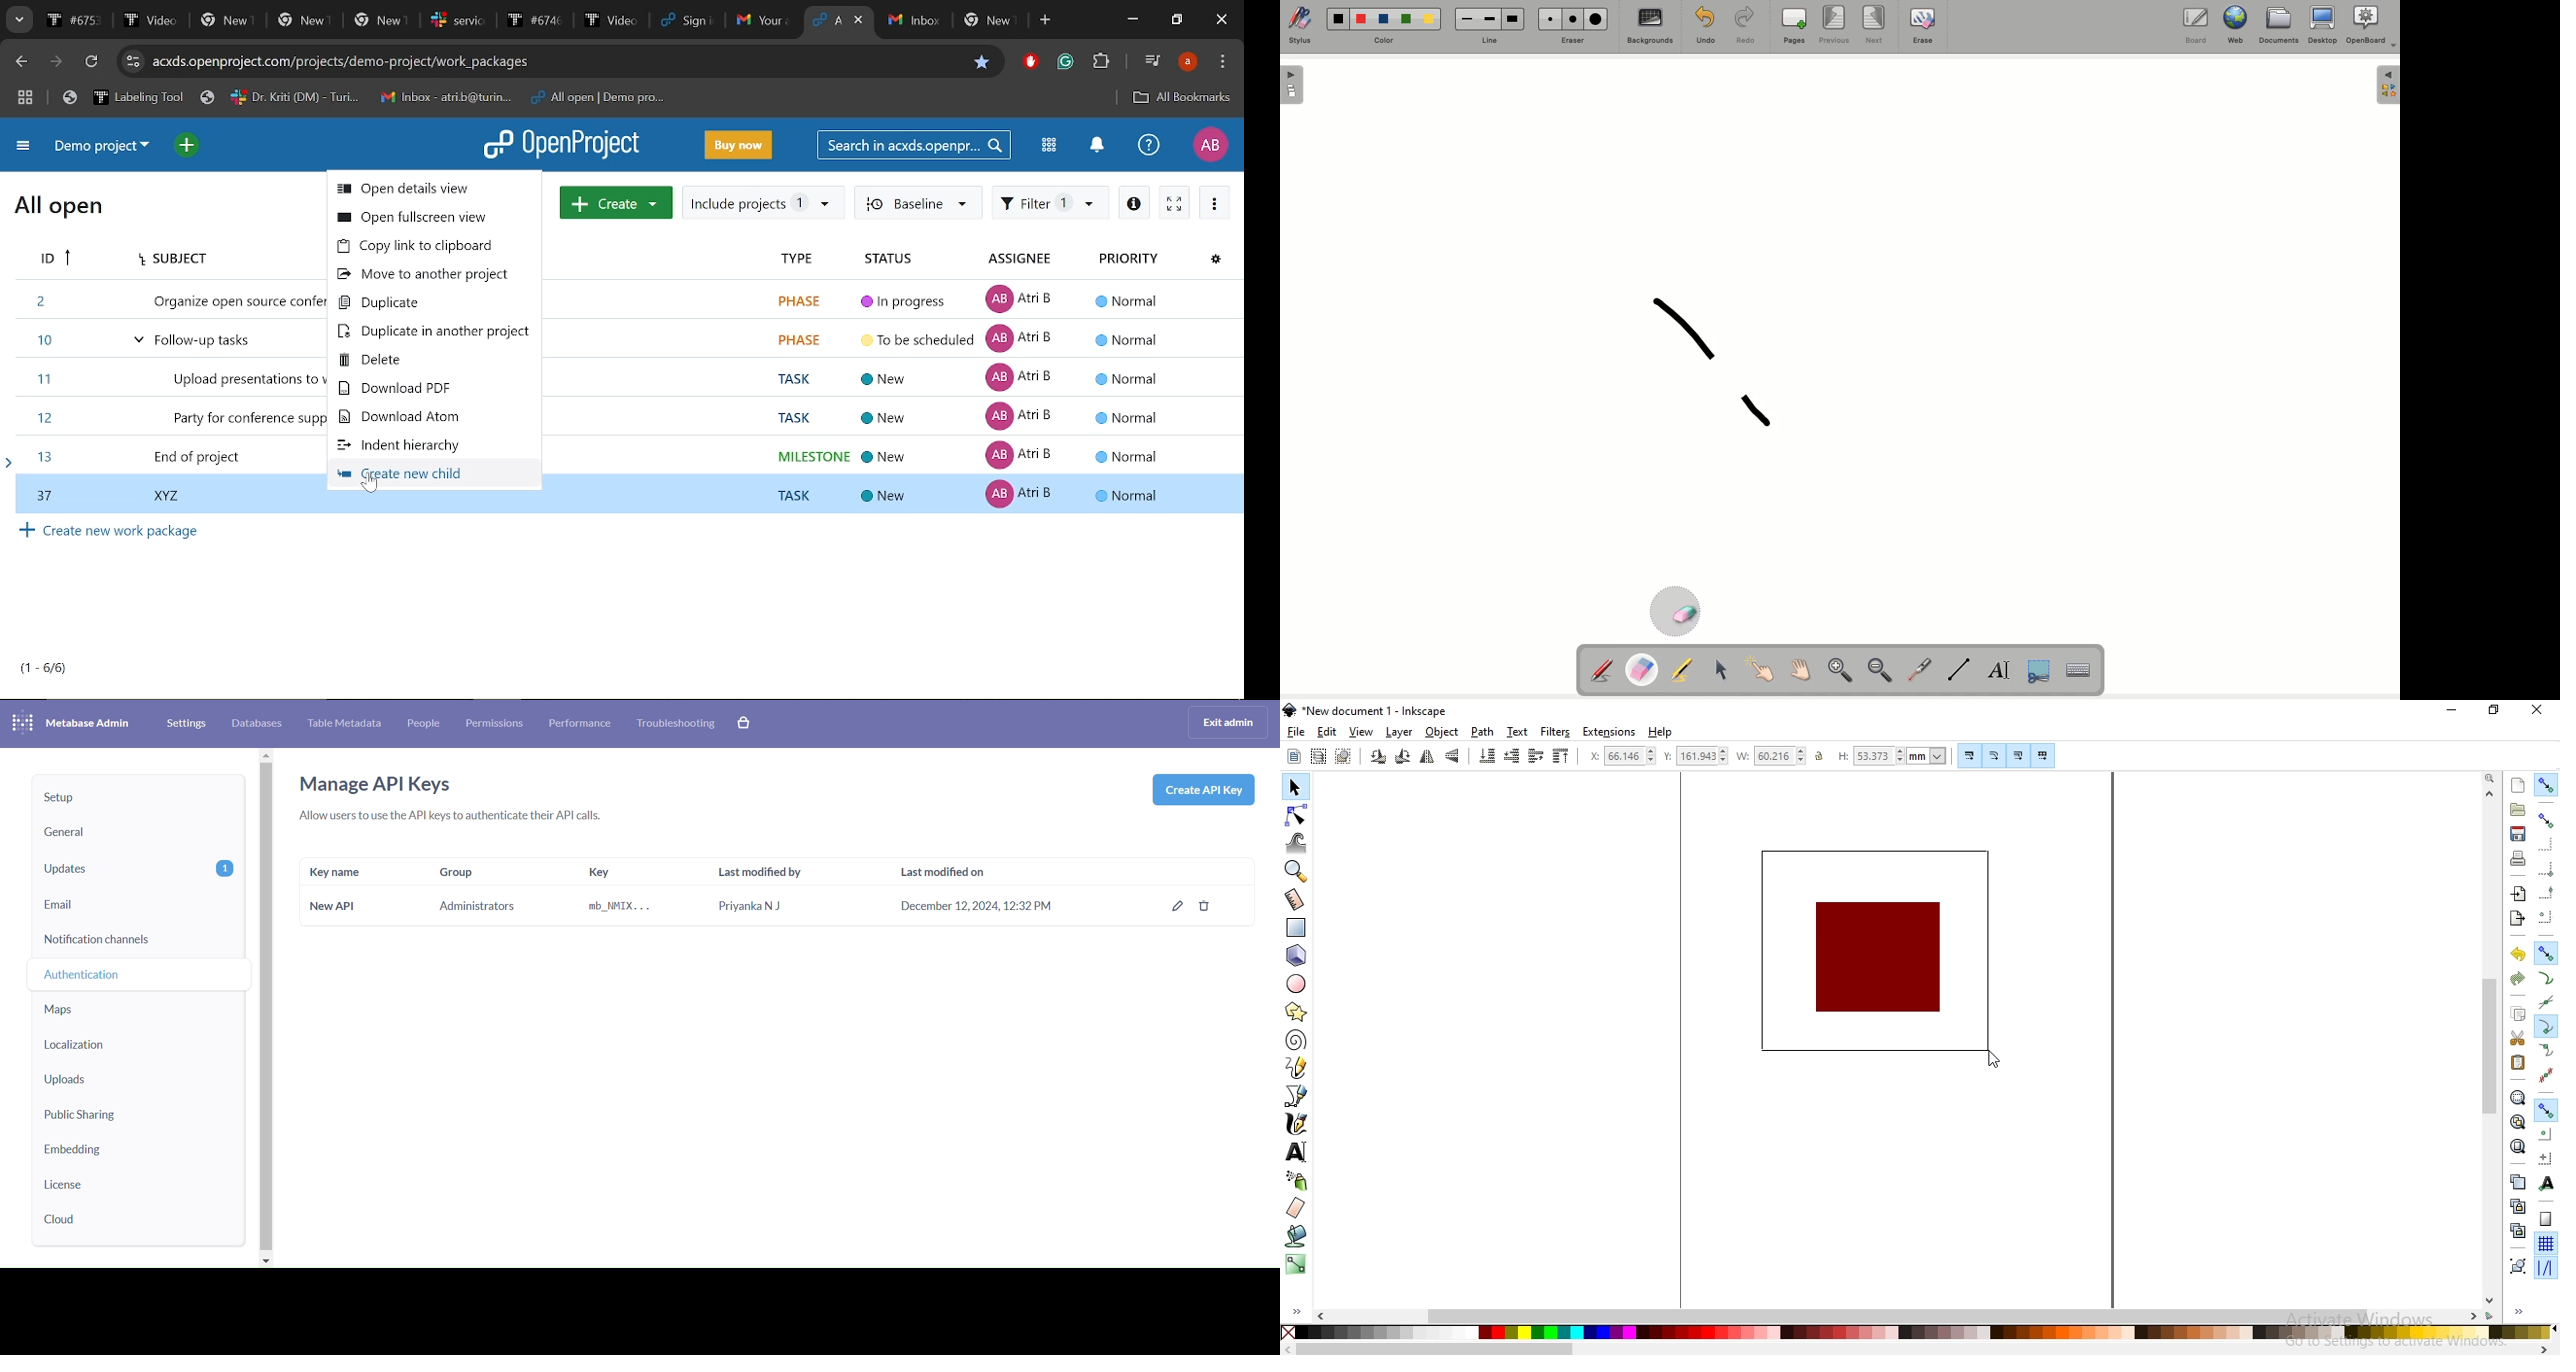 The height and width of the screenshot is (1372, 2576). Describe the element at coordinates (2490, 1045) in the screenshot. I see `scrollbar` at that location.